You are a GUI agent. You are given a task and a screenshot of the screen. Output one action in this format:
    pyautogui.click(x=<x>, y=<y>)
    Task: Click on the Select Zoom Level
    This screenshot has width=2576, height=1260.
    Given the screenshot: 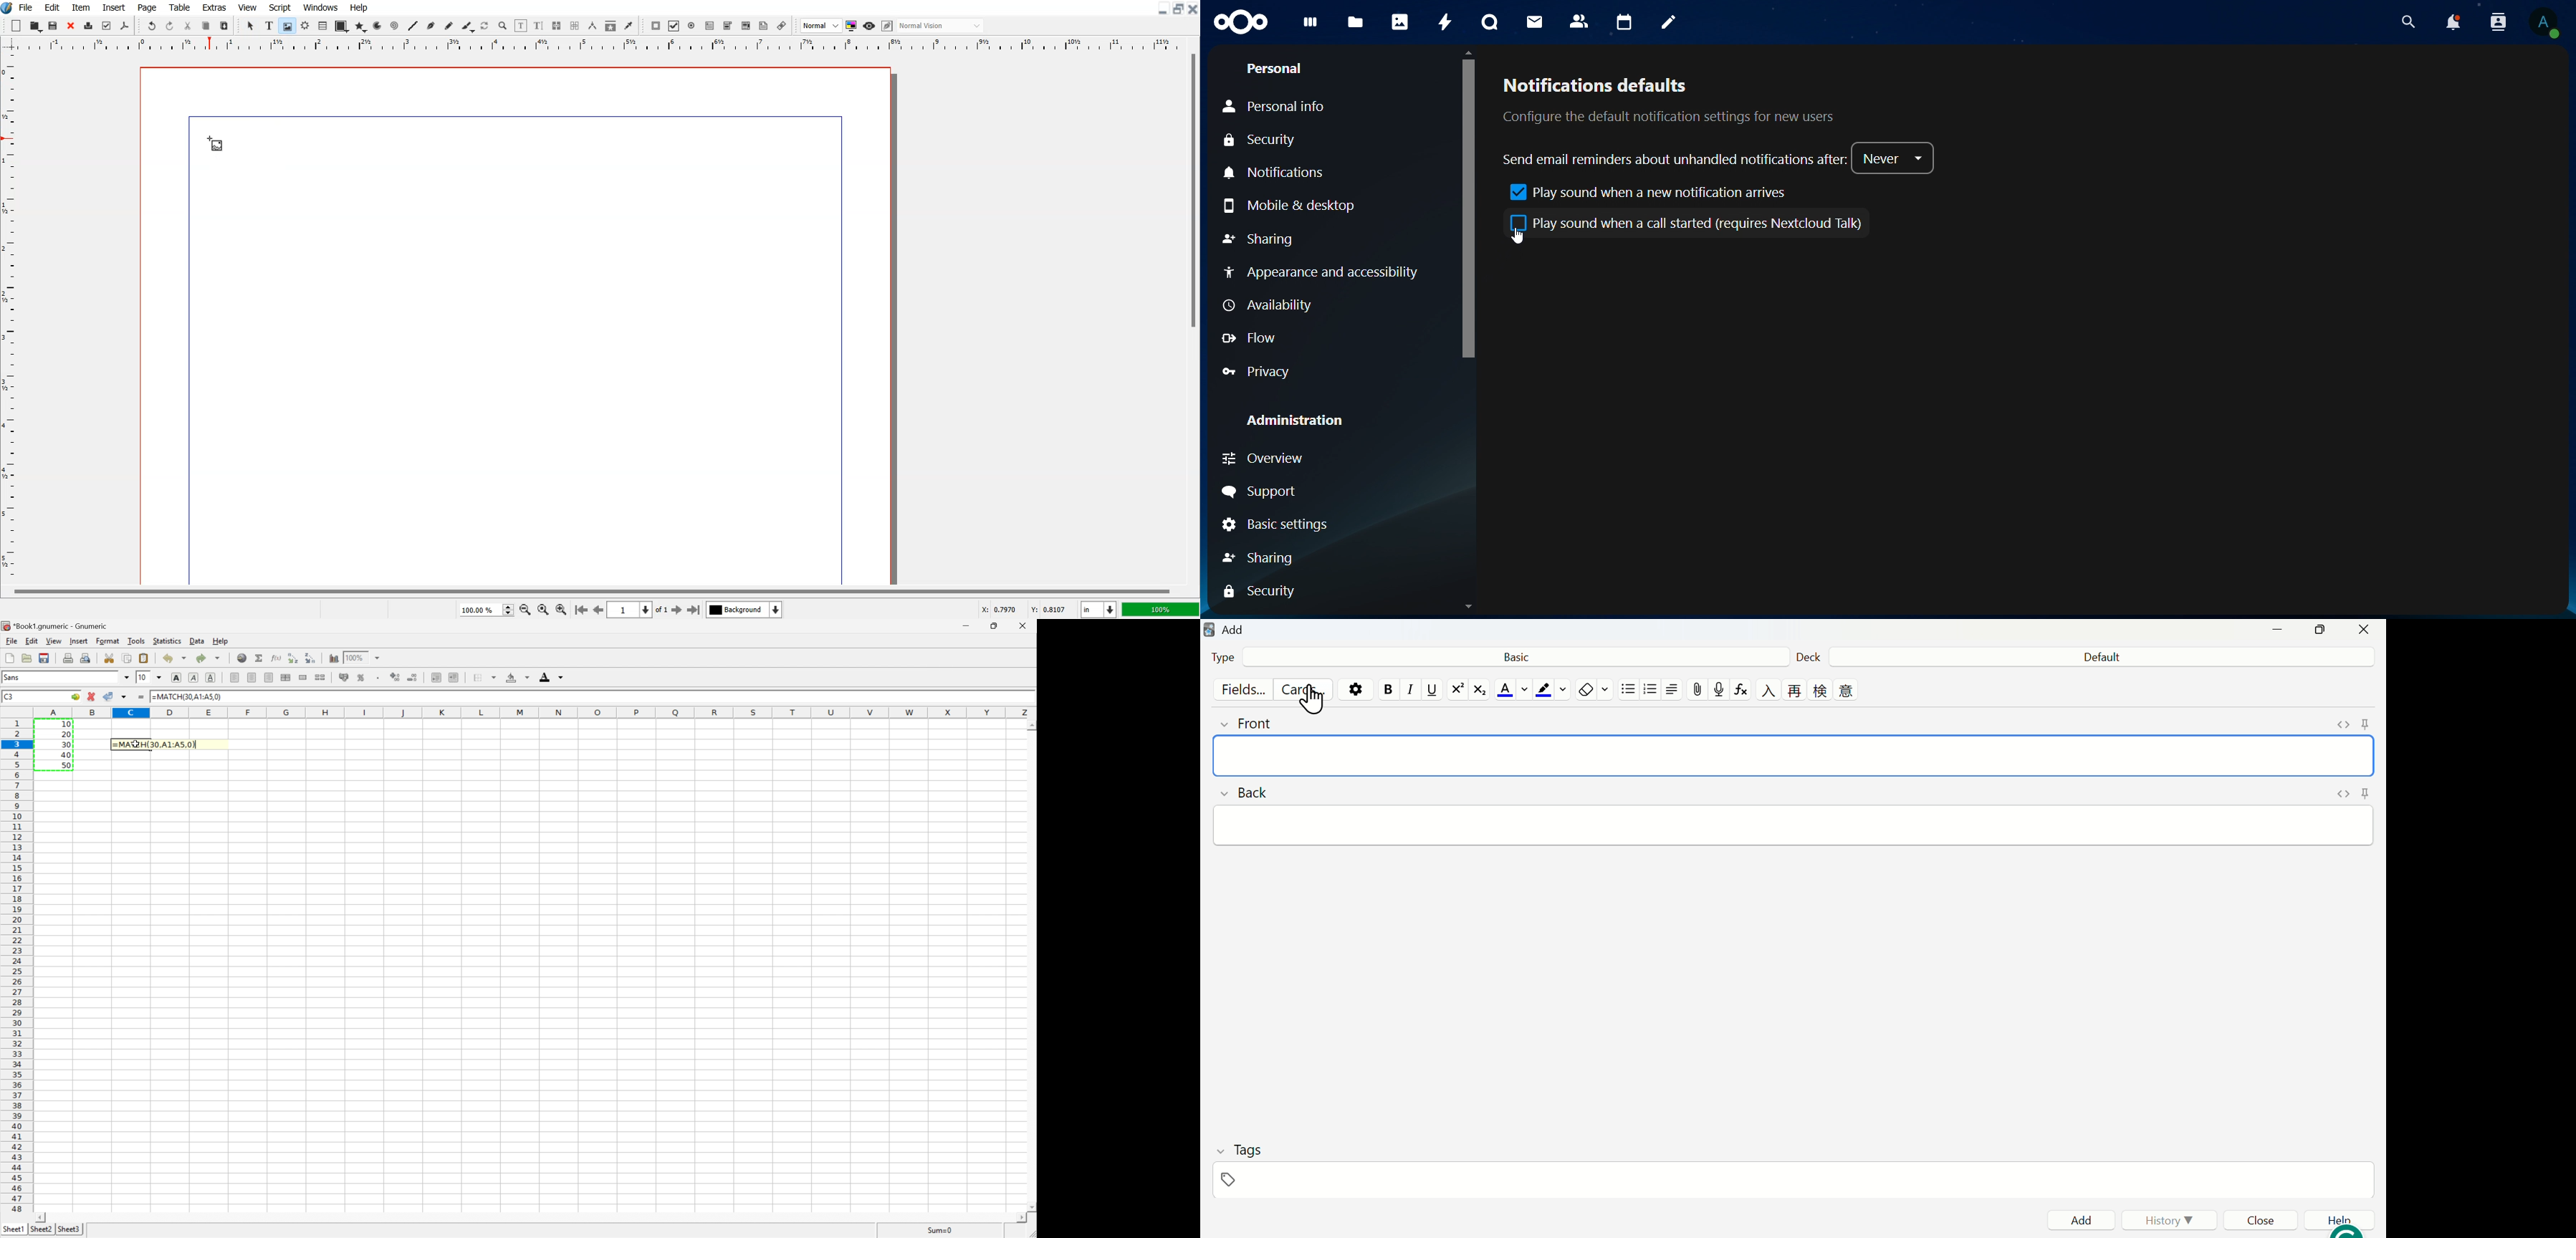 What is the action you would take?
    pyautogui.click(x=487, y=609)
    